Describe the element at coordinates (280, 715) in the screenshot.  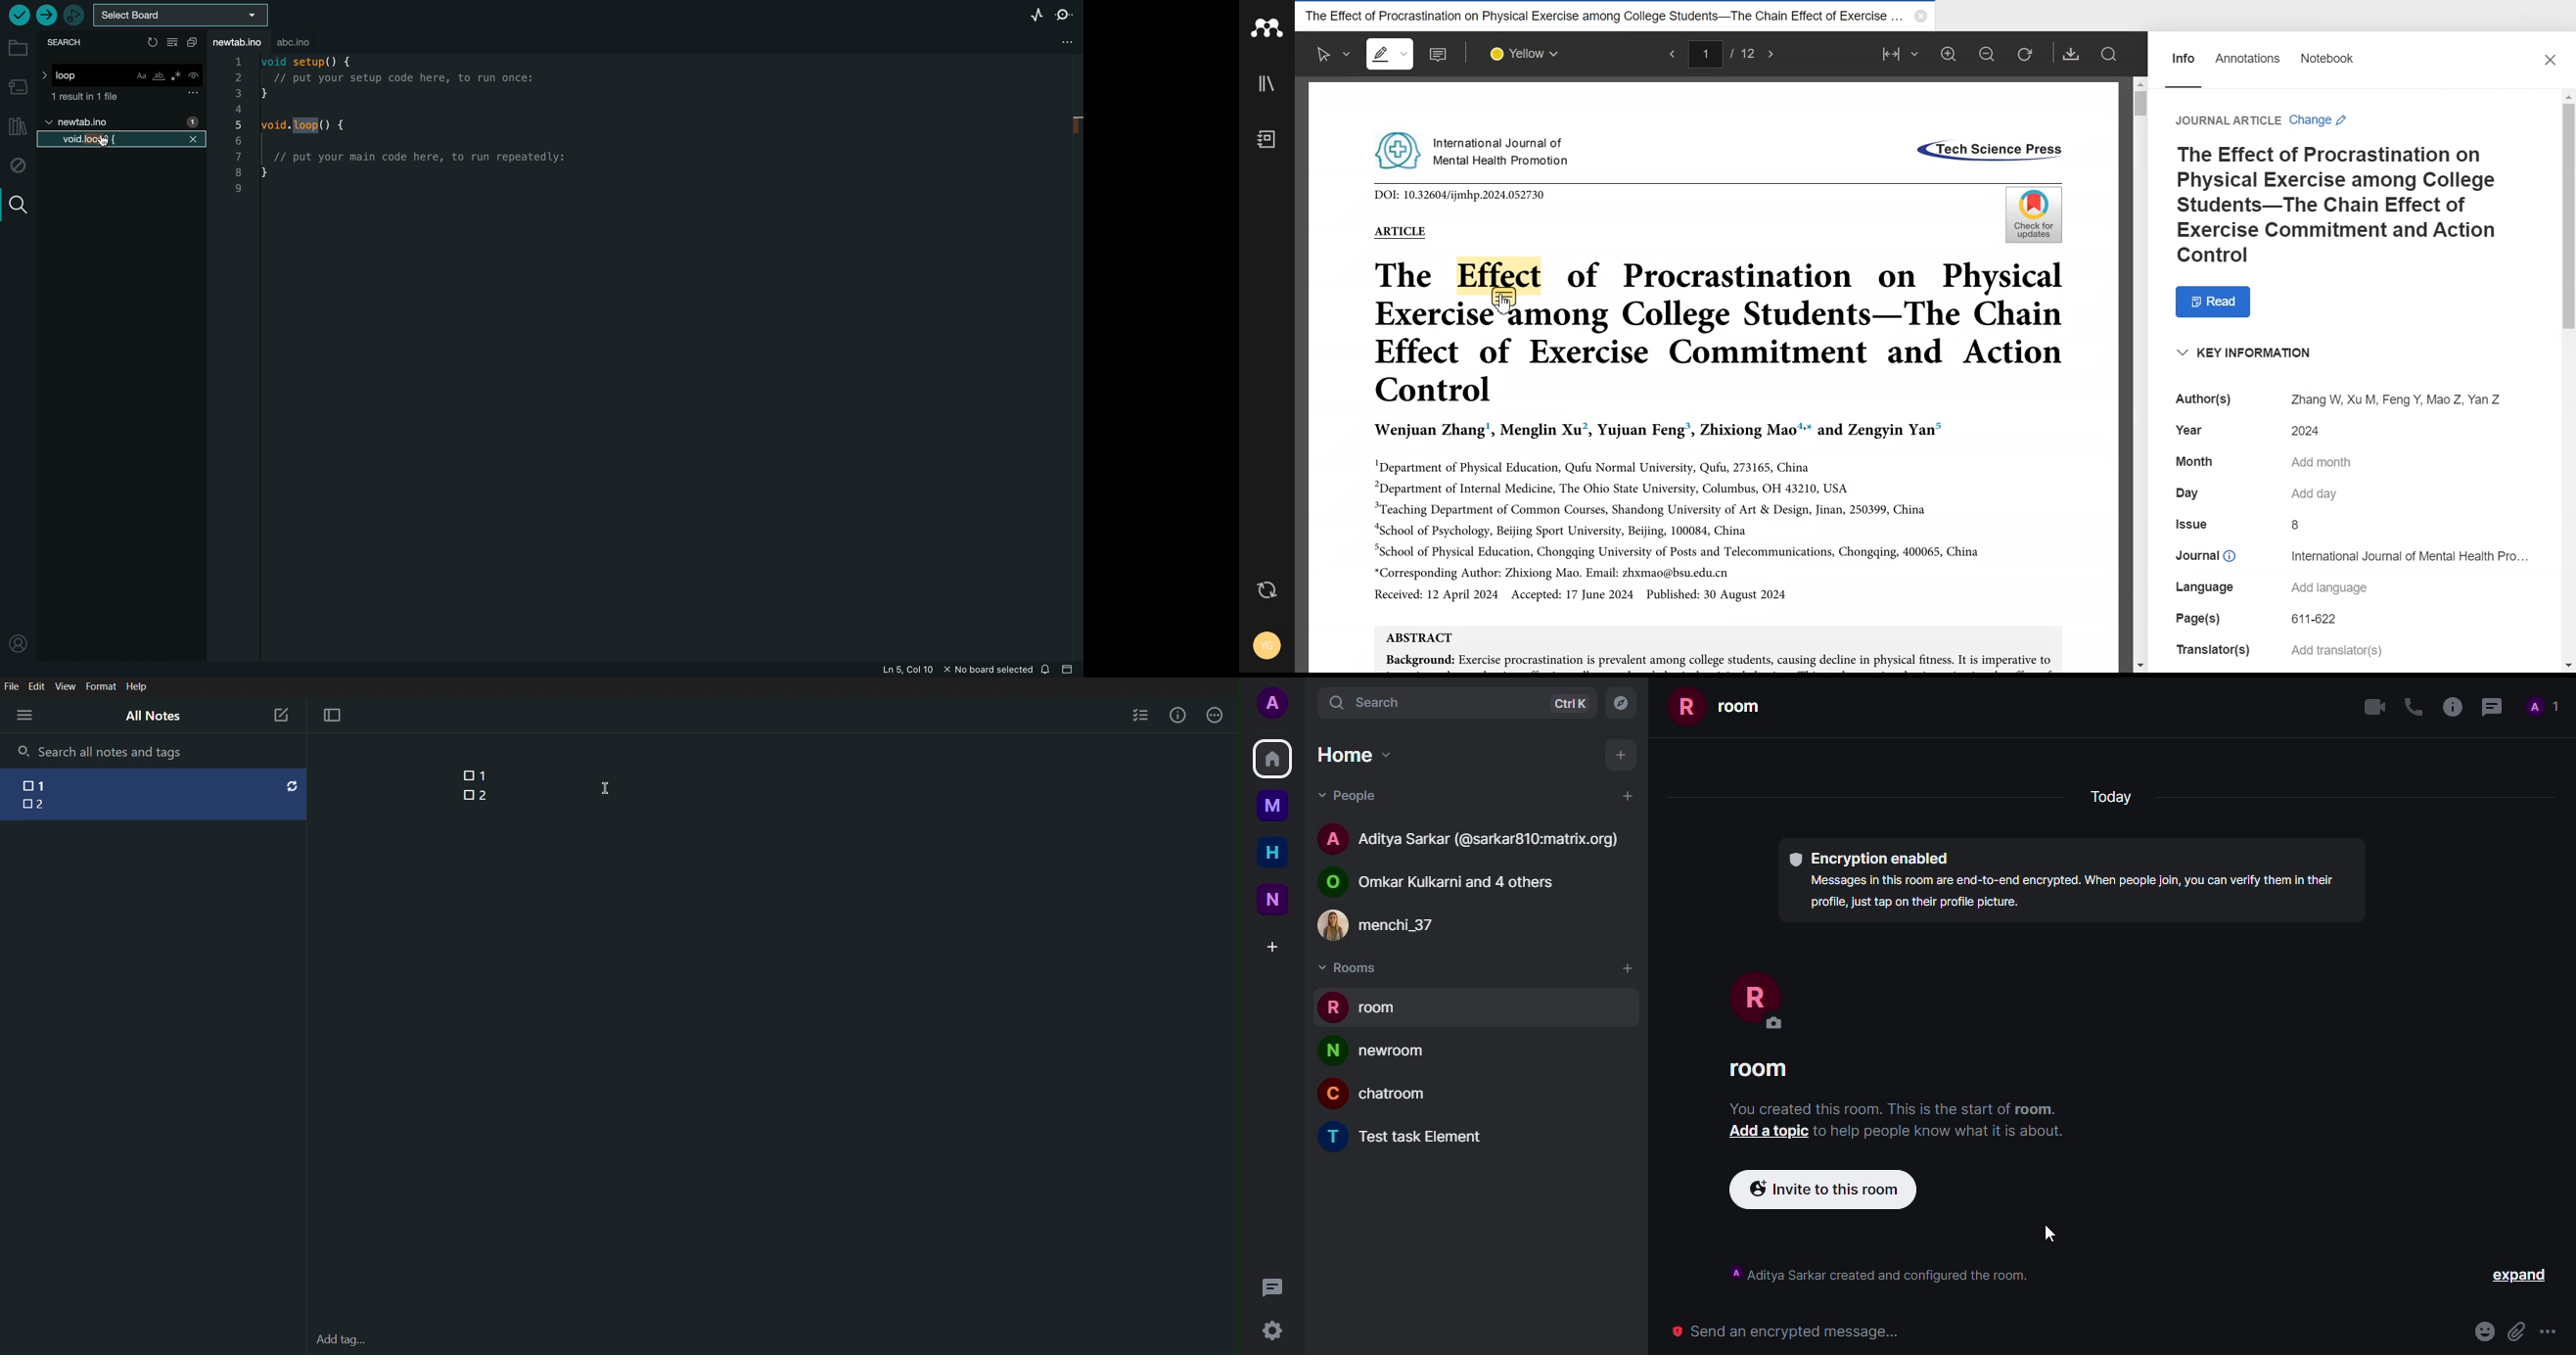
I see `New Note` at that location.